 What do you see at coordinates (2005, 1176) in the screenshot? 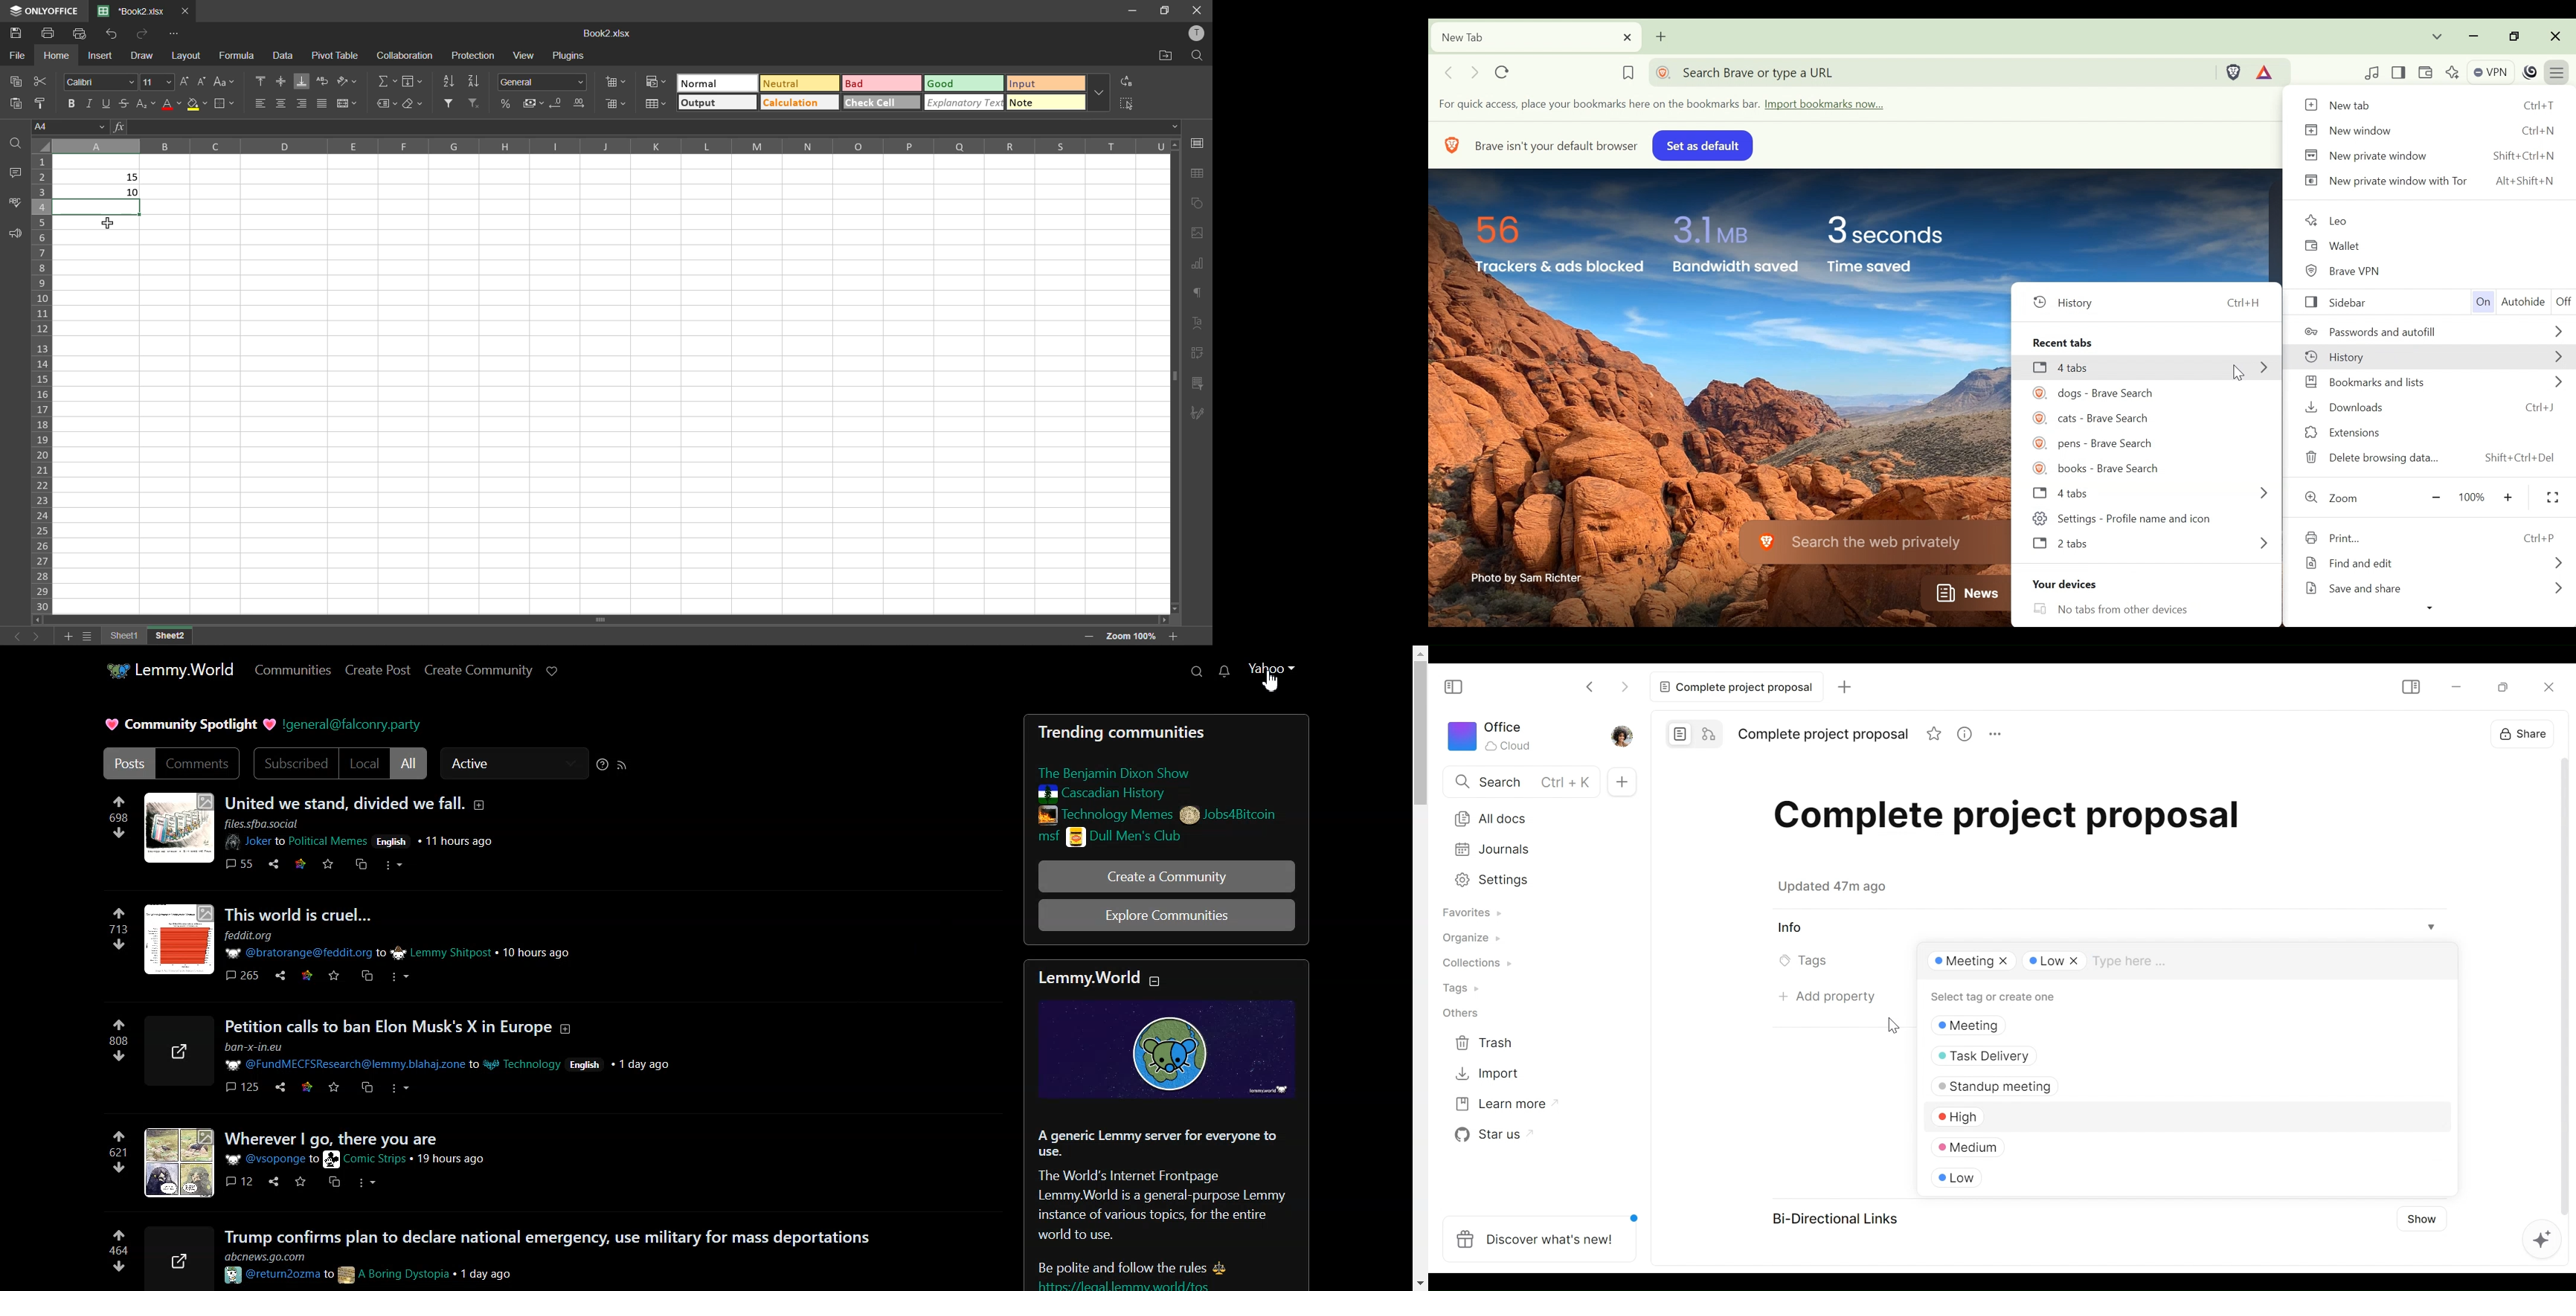
I see `Low` at bounding box center [2005, 1176].